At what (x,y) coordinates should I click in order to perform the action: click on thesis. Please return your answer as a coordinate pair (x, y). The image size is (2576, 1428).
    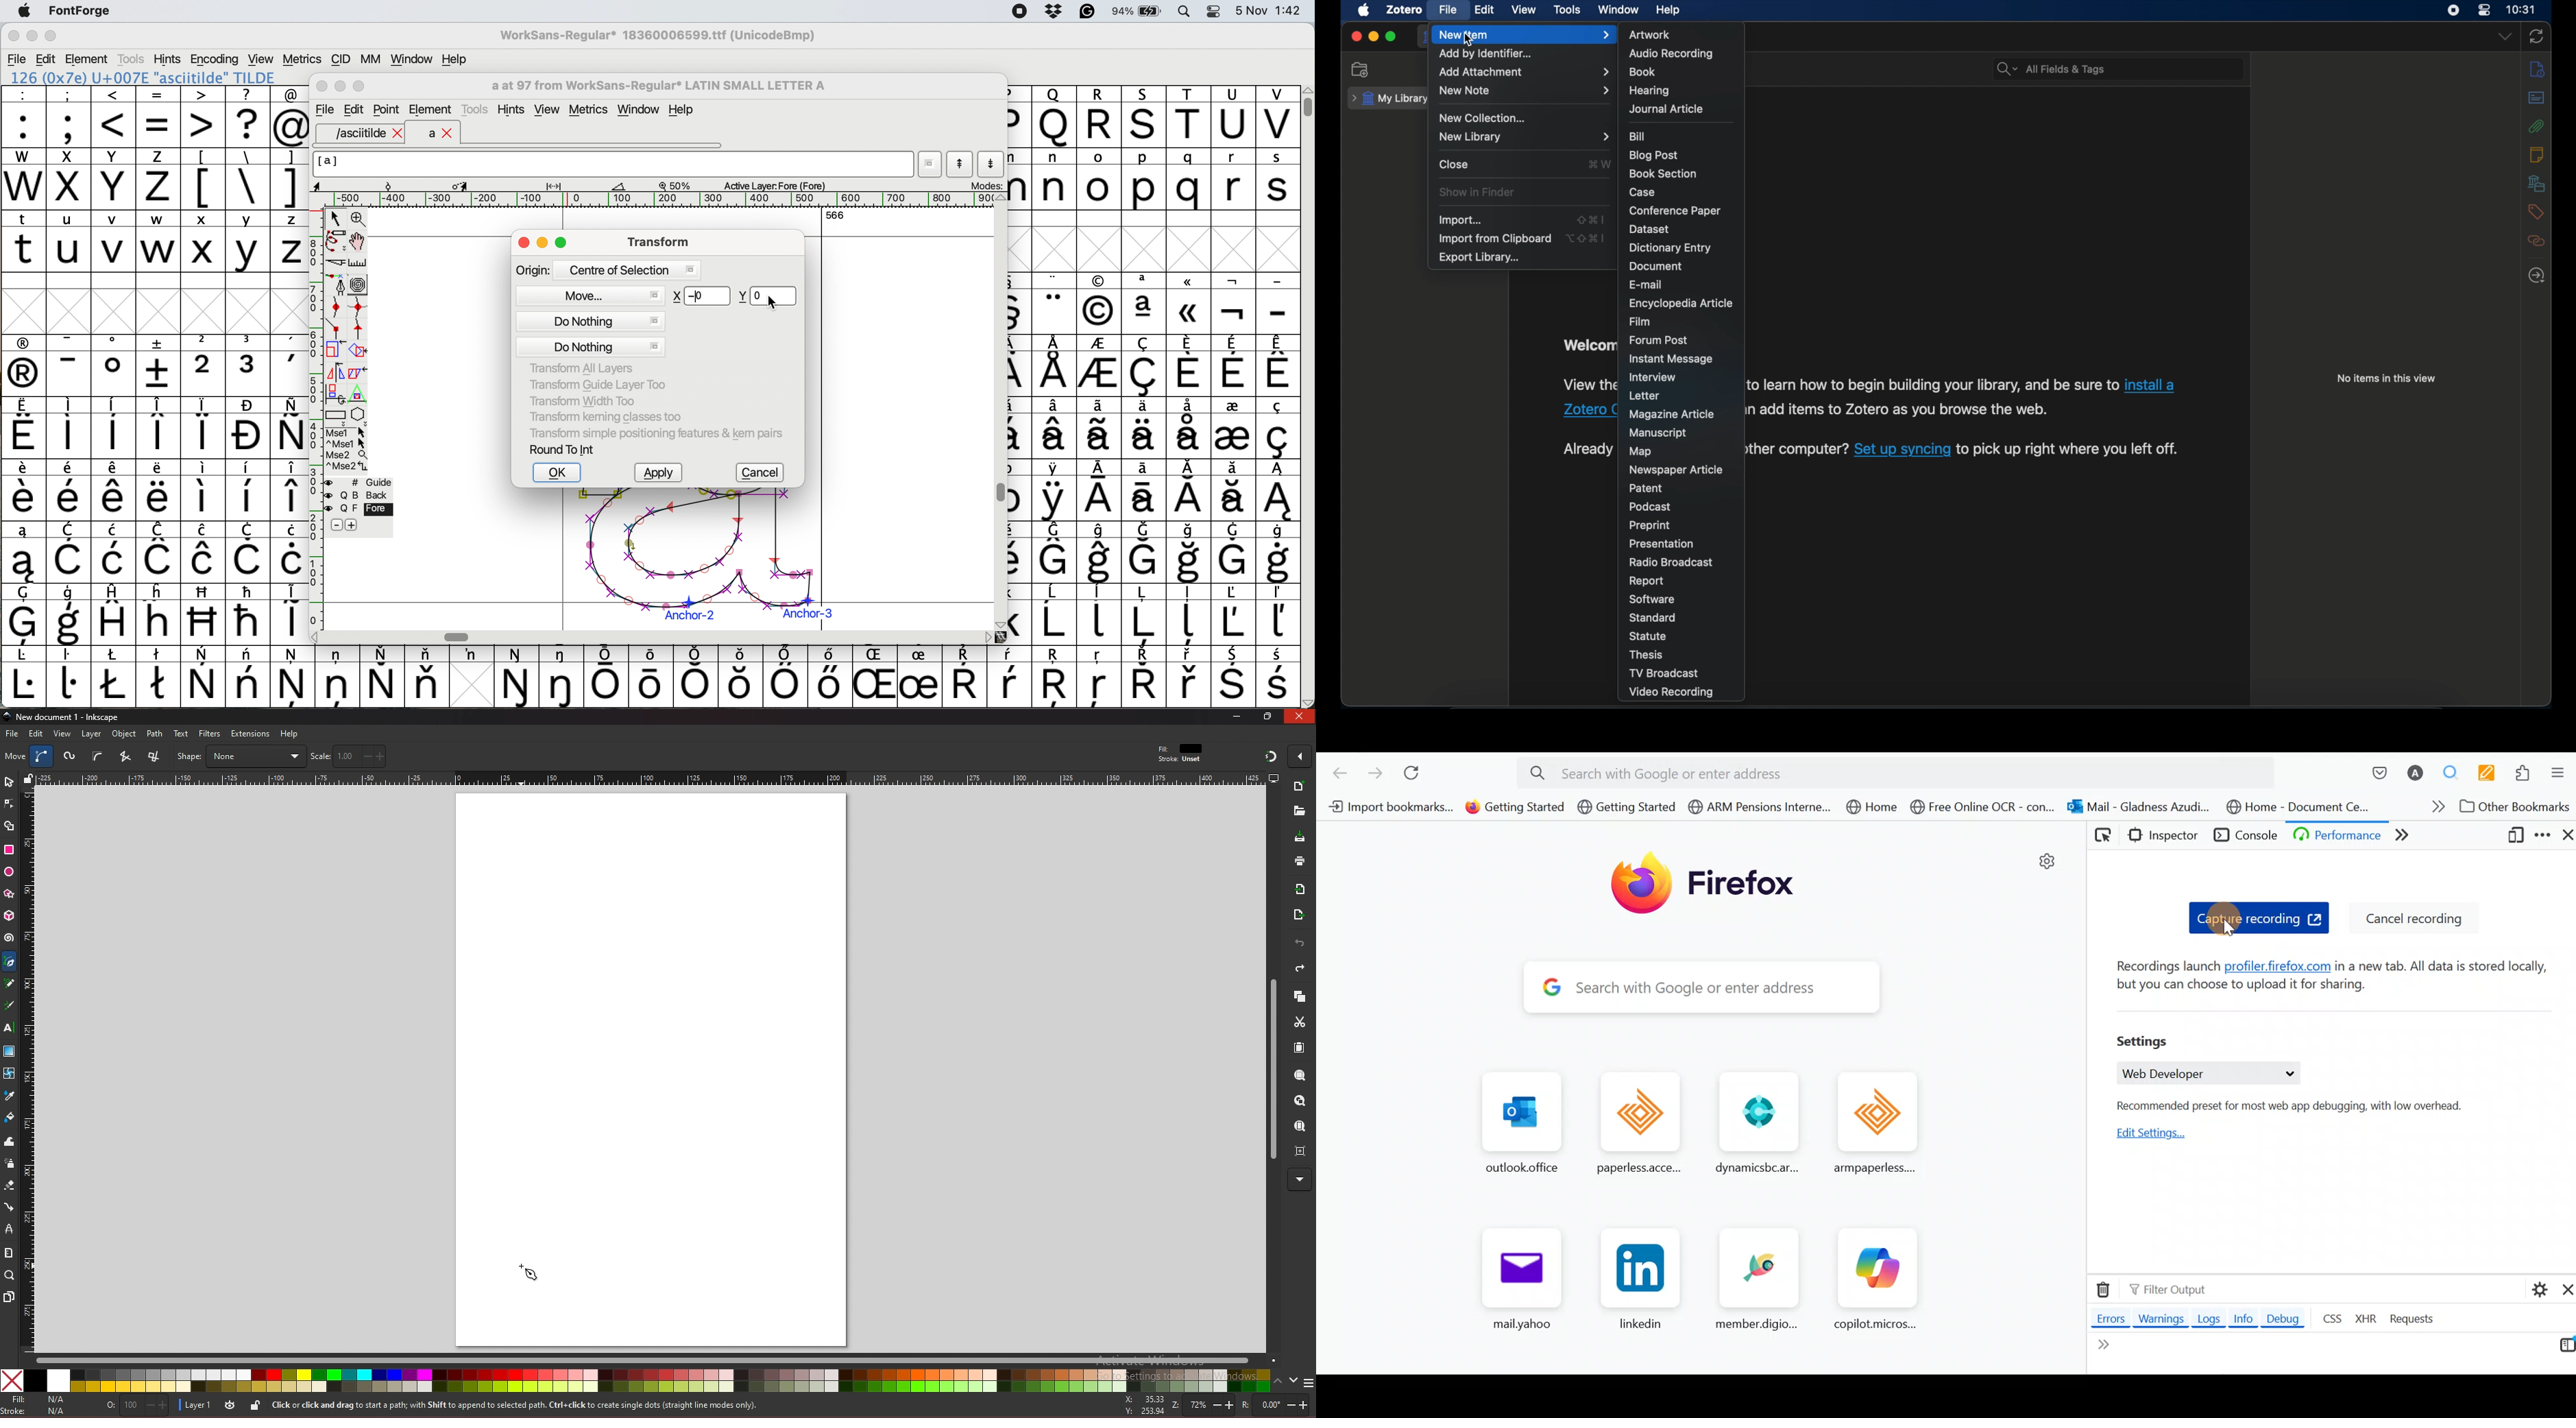
    Looking at the image, I should click on (1646, 655).